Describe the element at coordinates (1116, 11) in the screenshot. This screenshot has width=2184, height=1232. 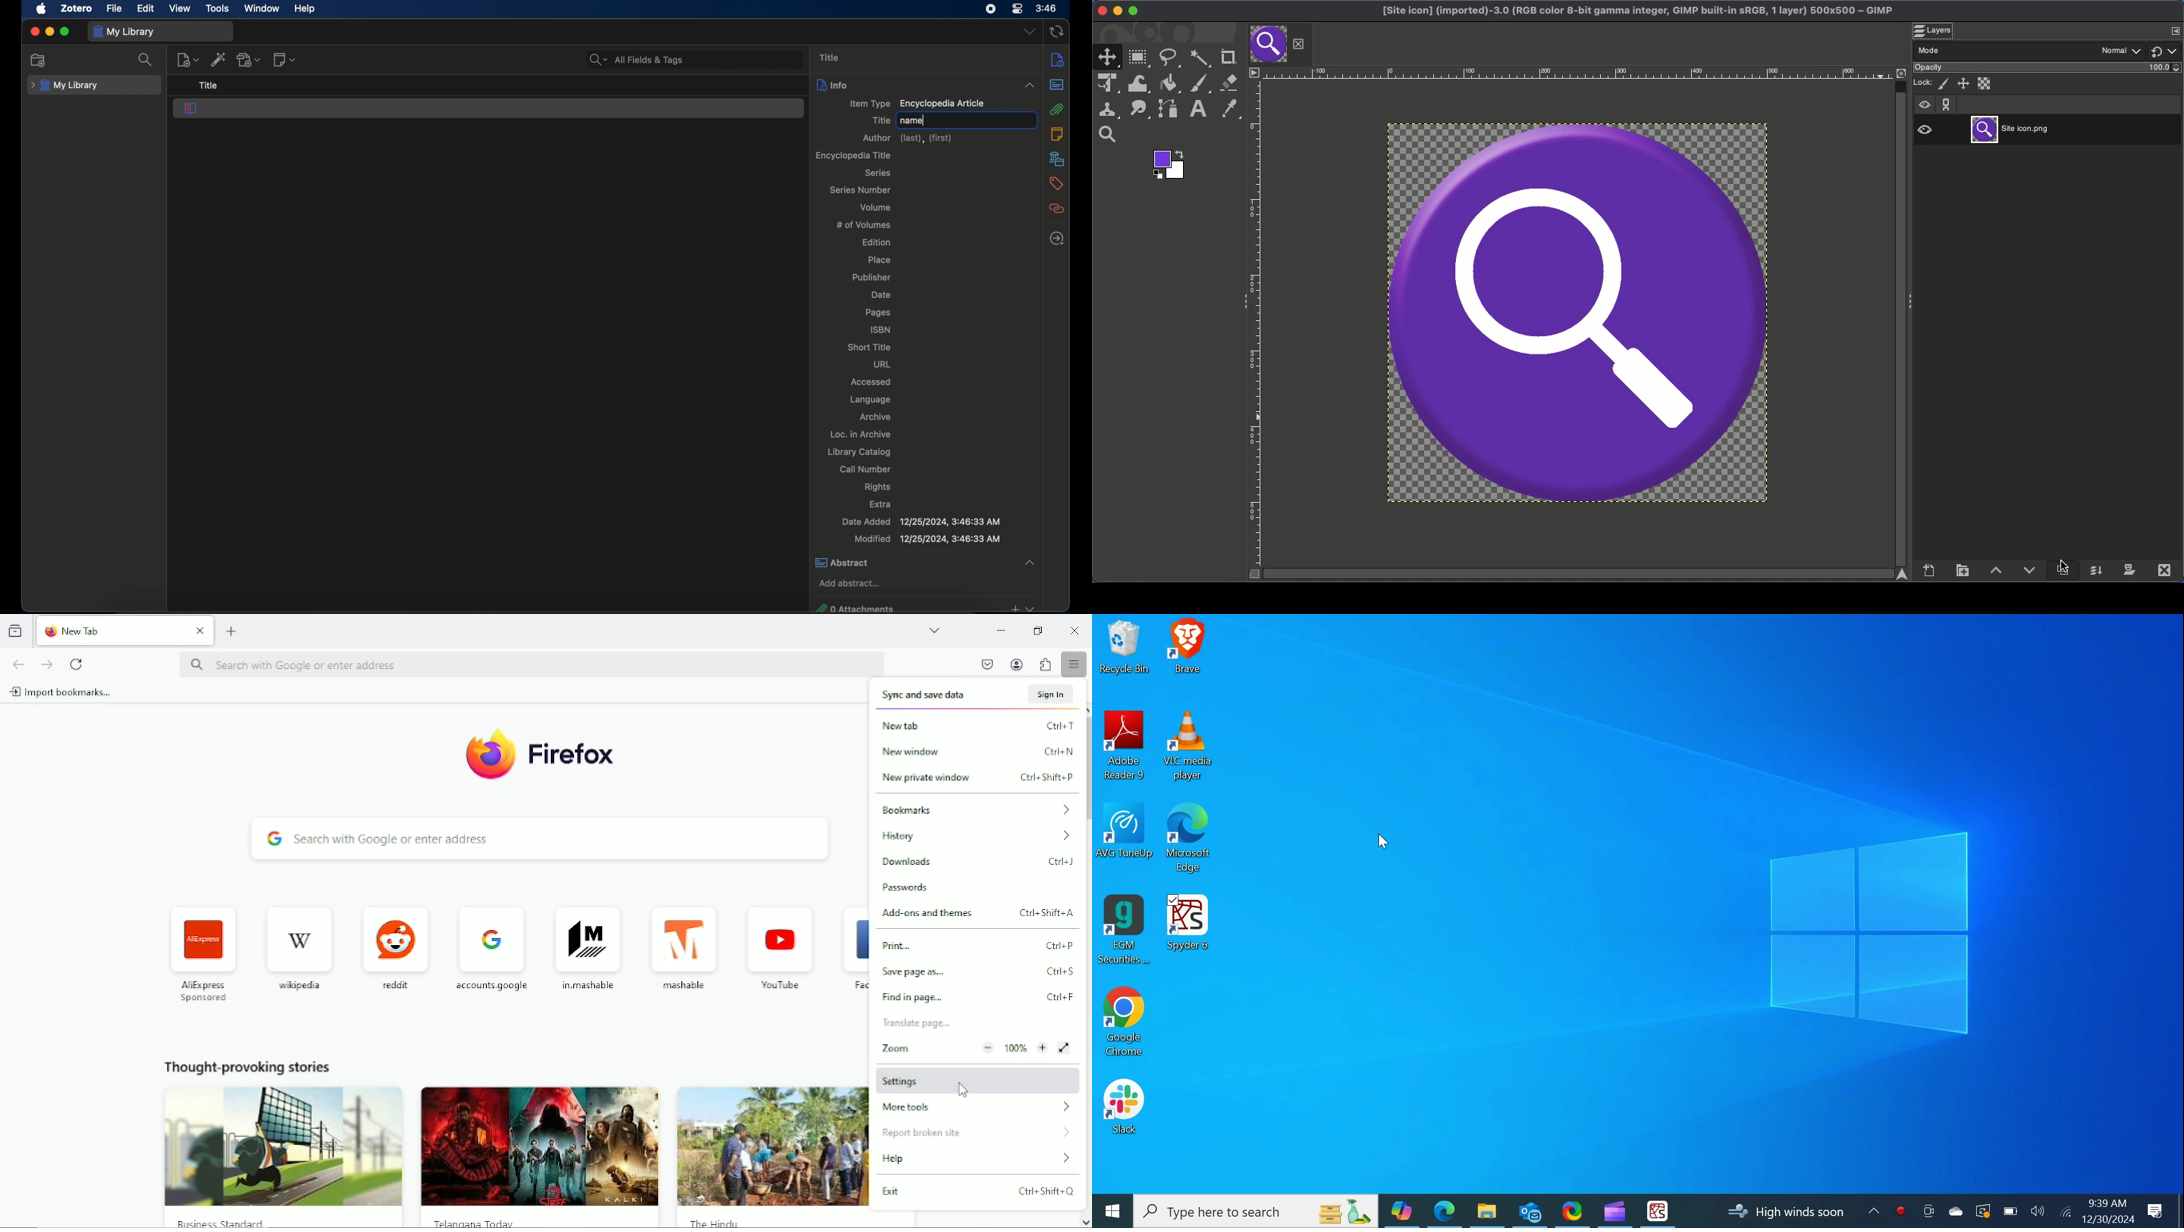
I see `Minimize` at that location.